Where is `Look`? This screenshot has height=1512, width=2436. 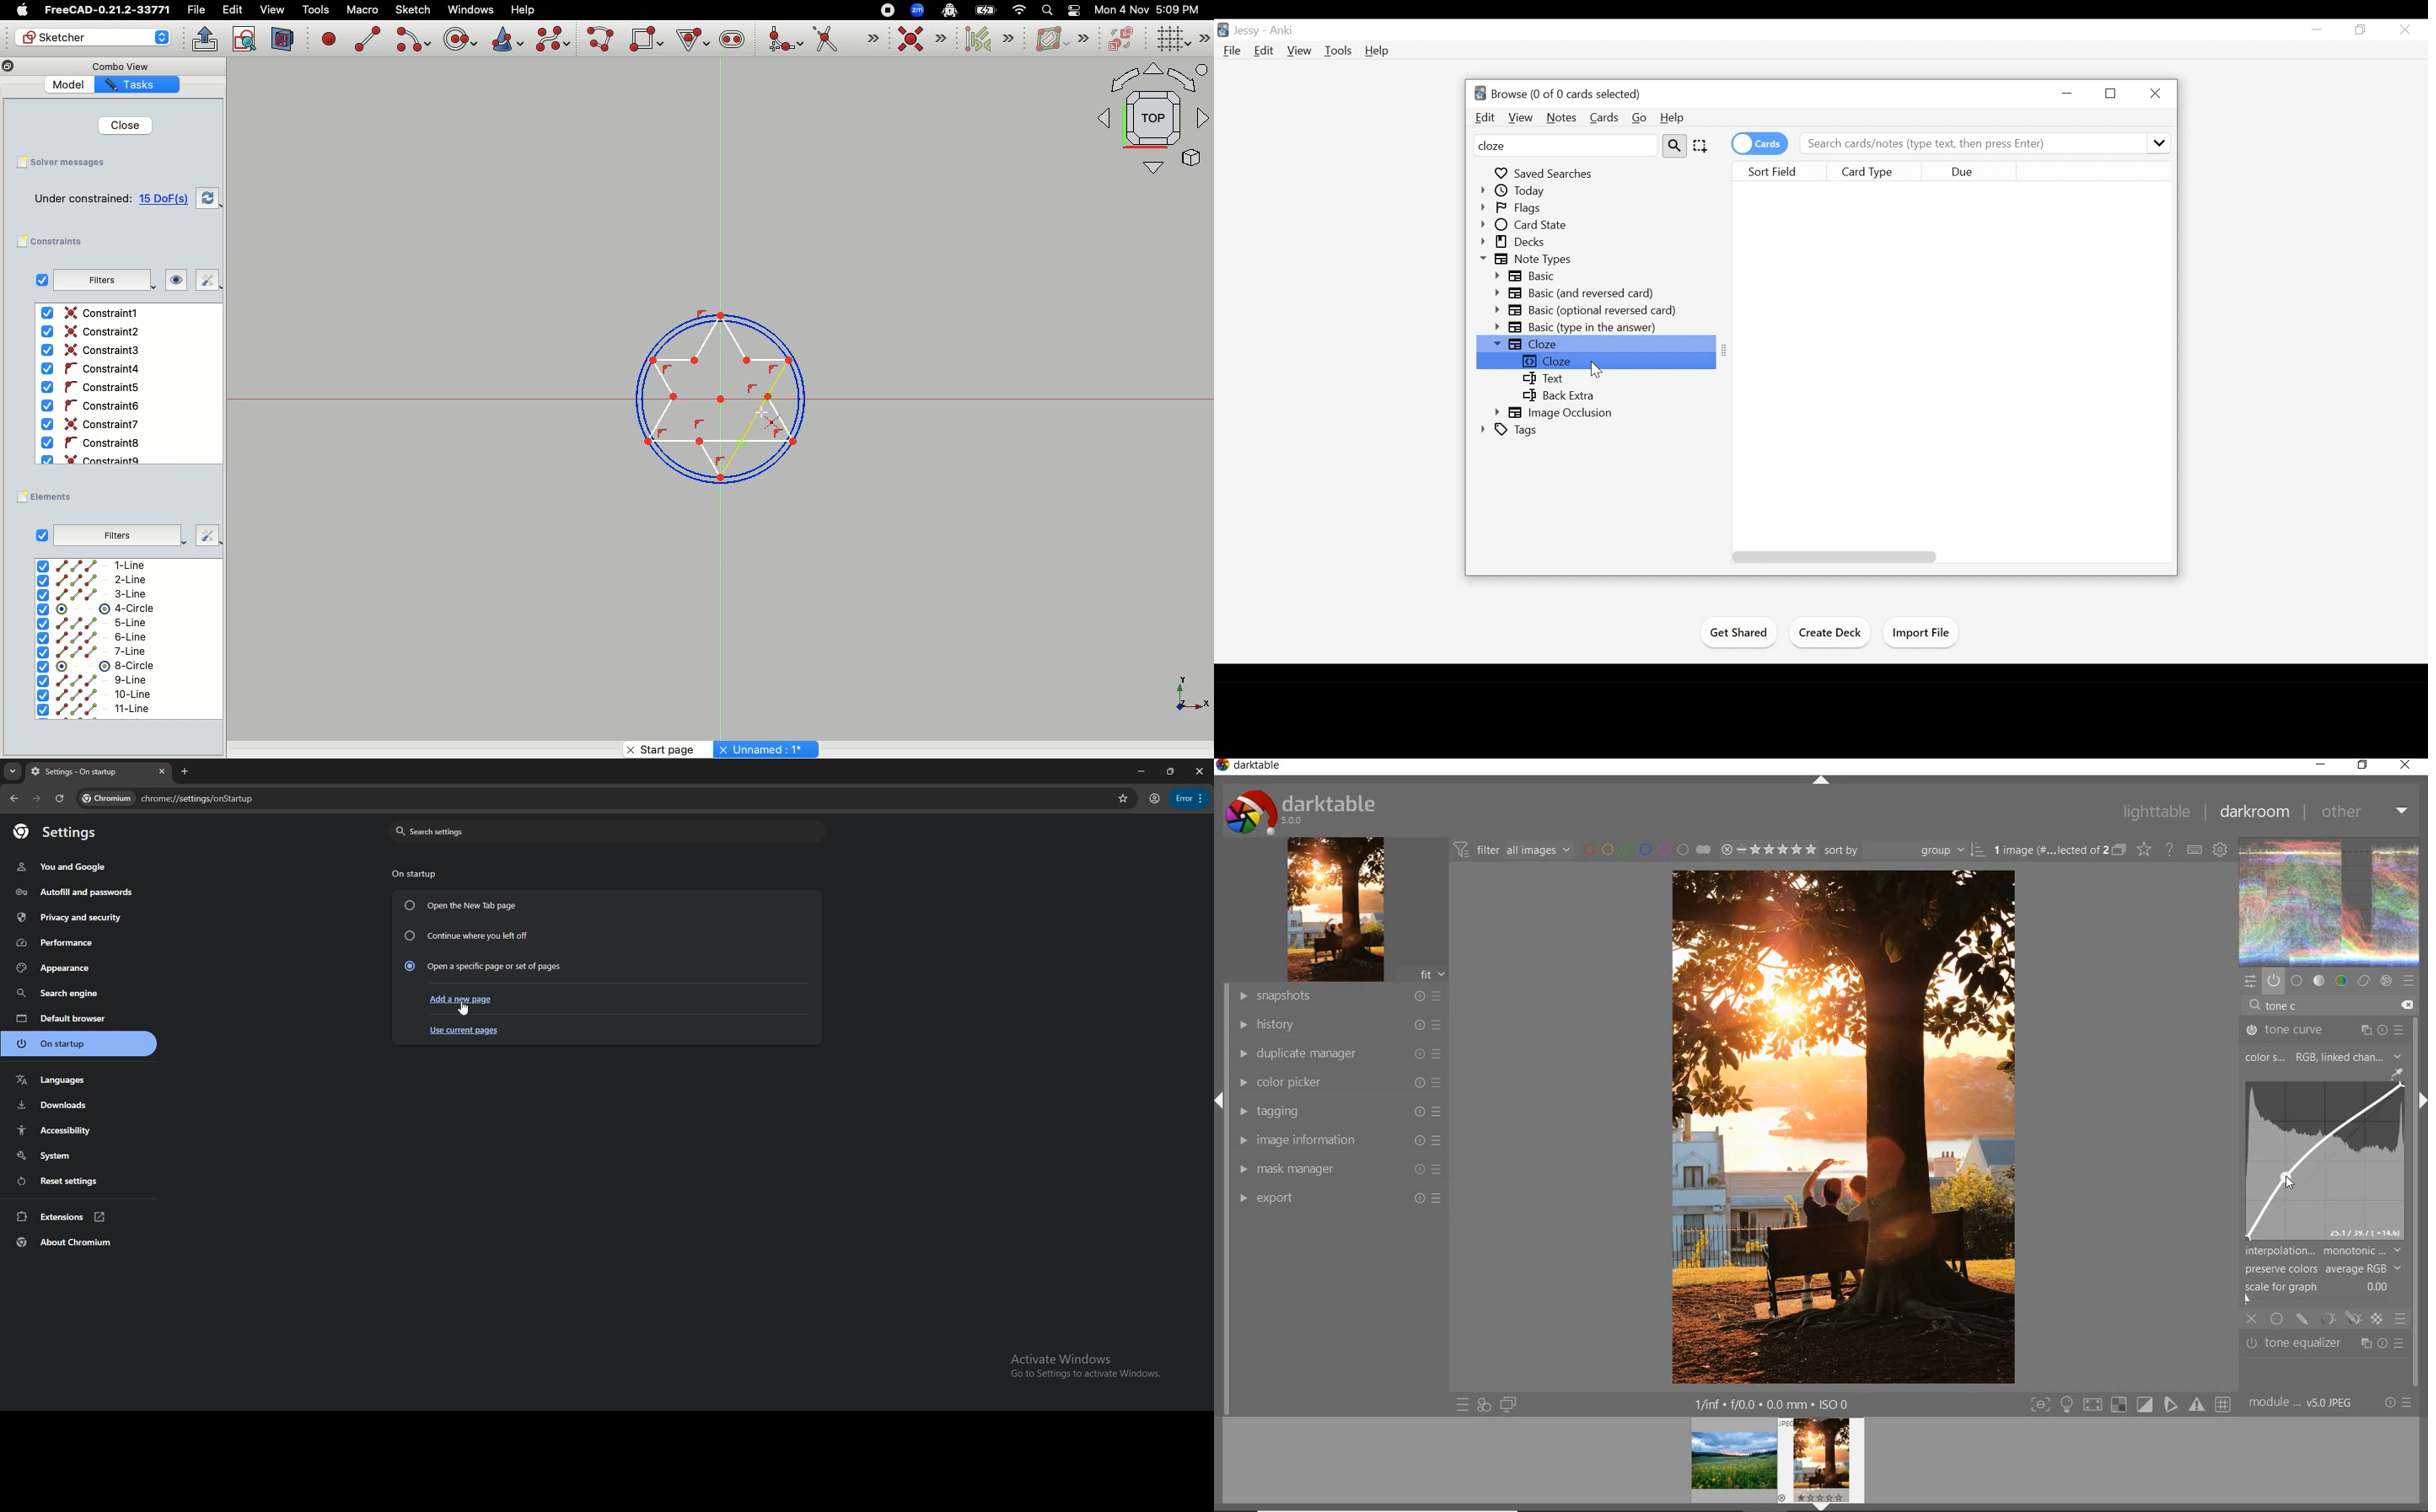 Look is located at coordinates (169, 281).